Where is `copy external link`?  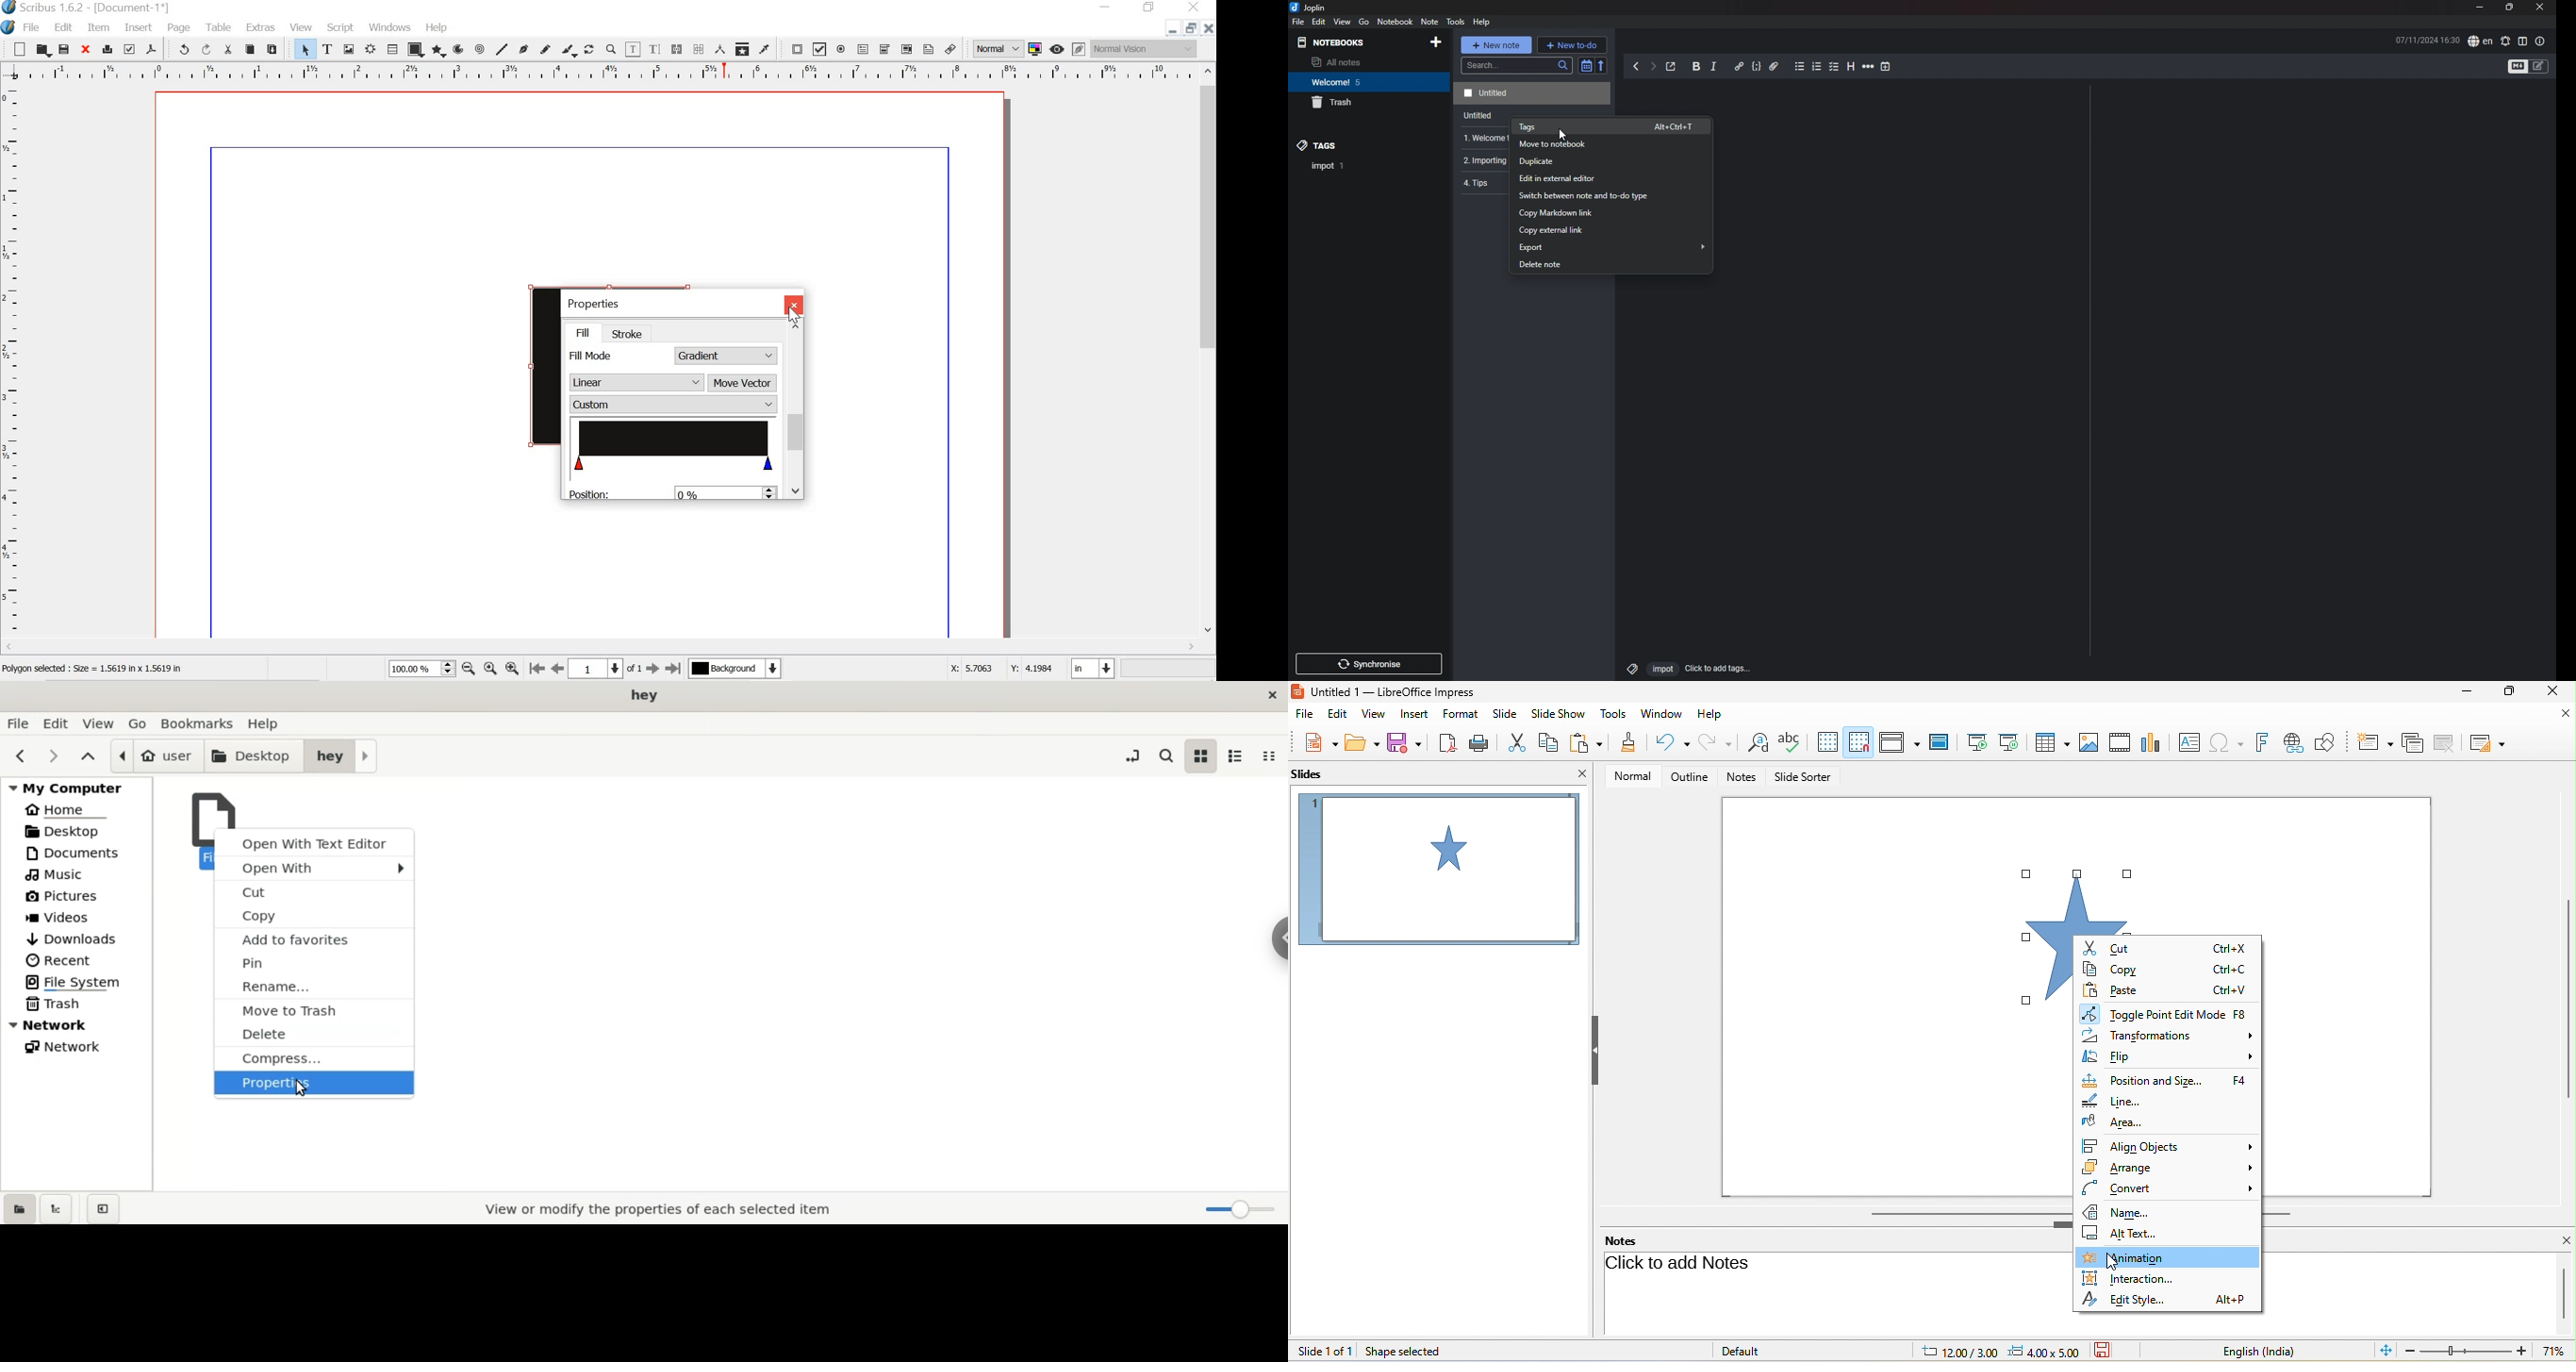 copy external link is located at coordinates (1612, 230).